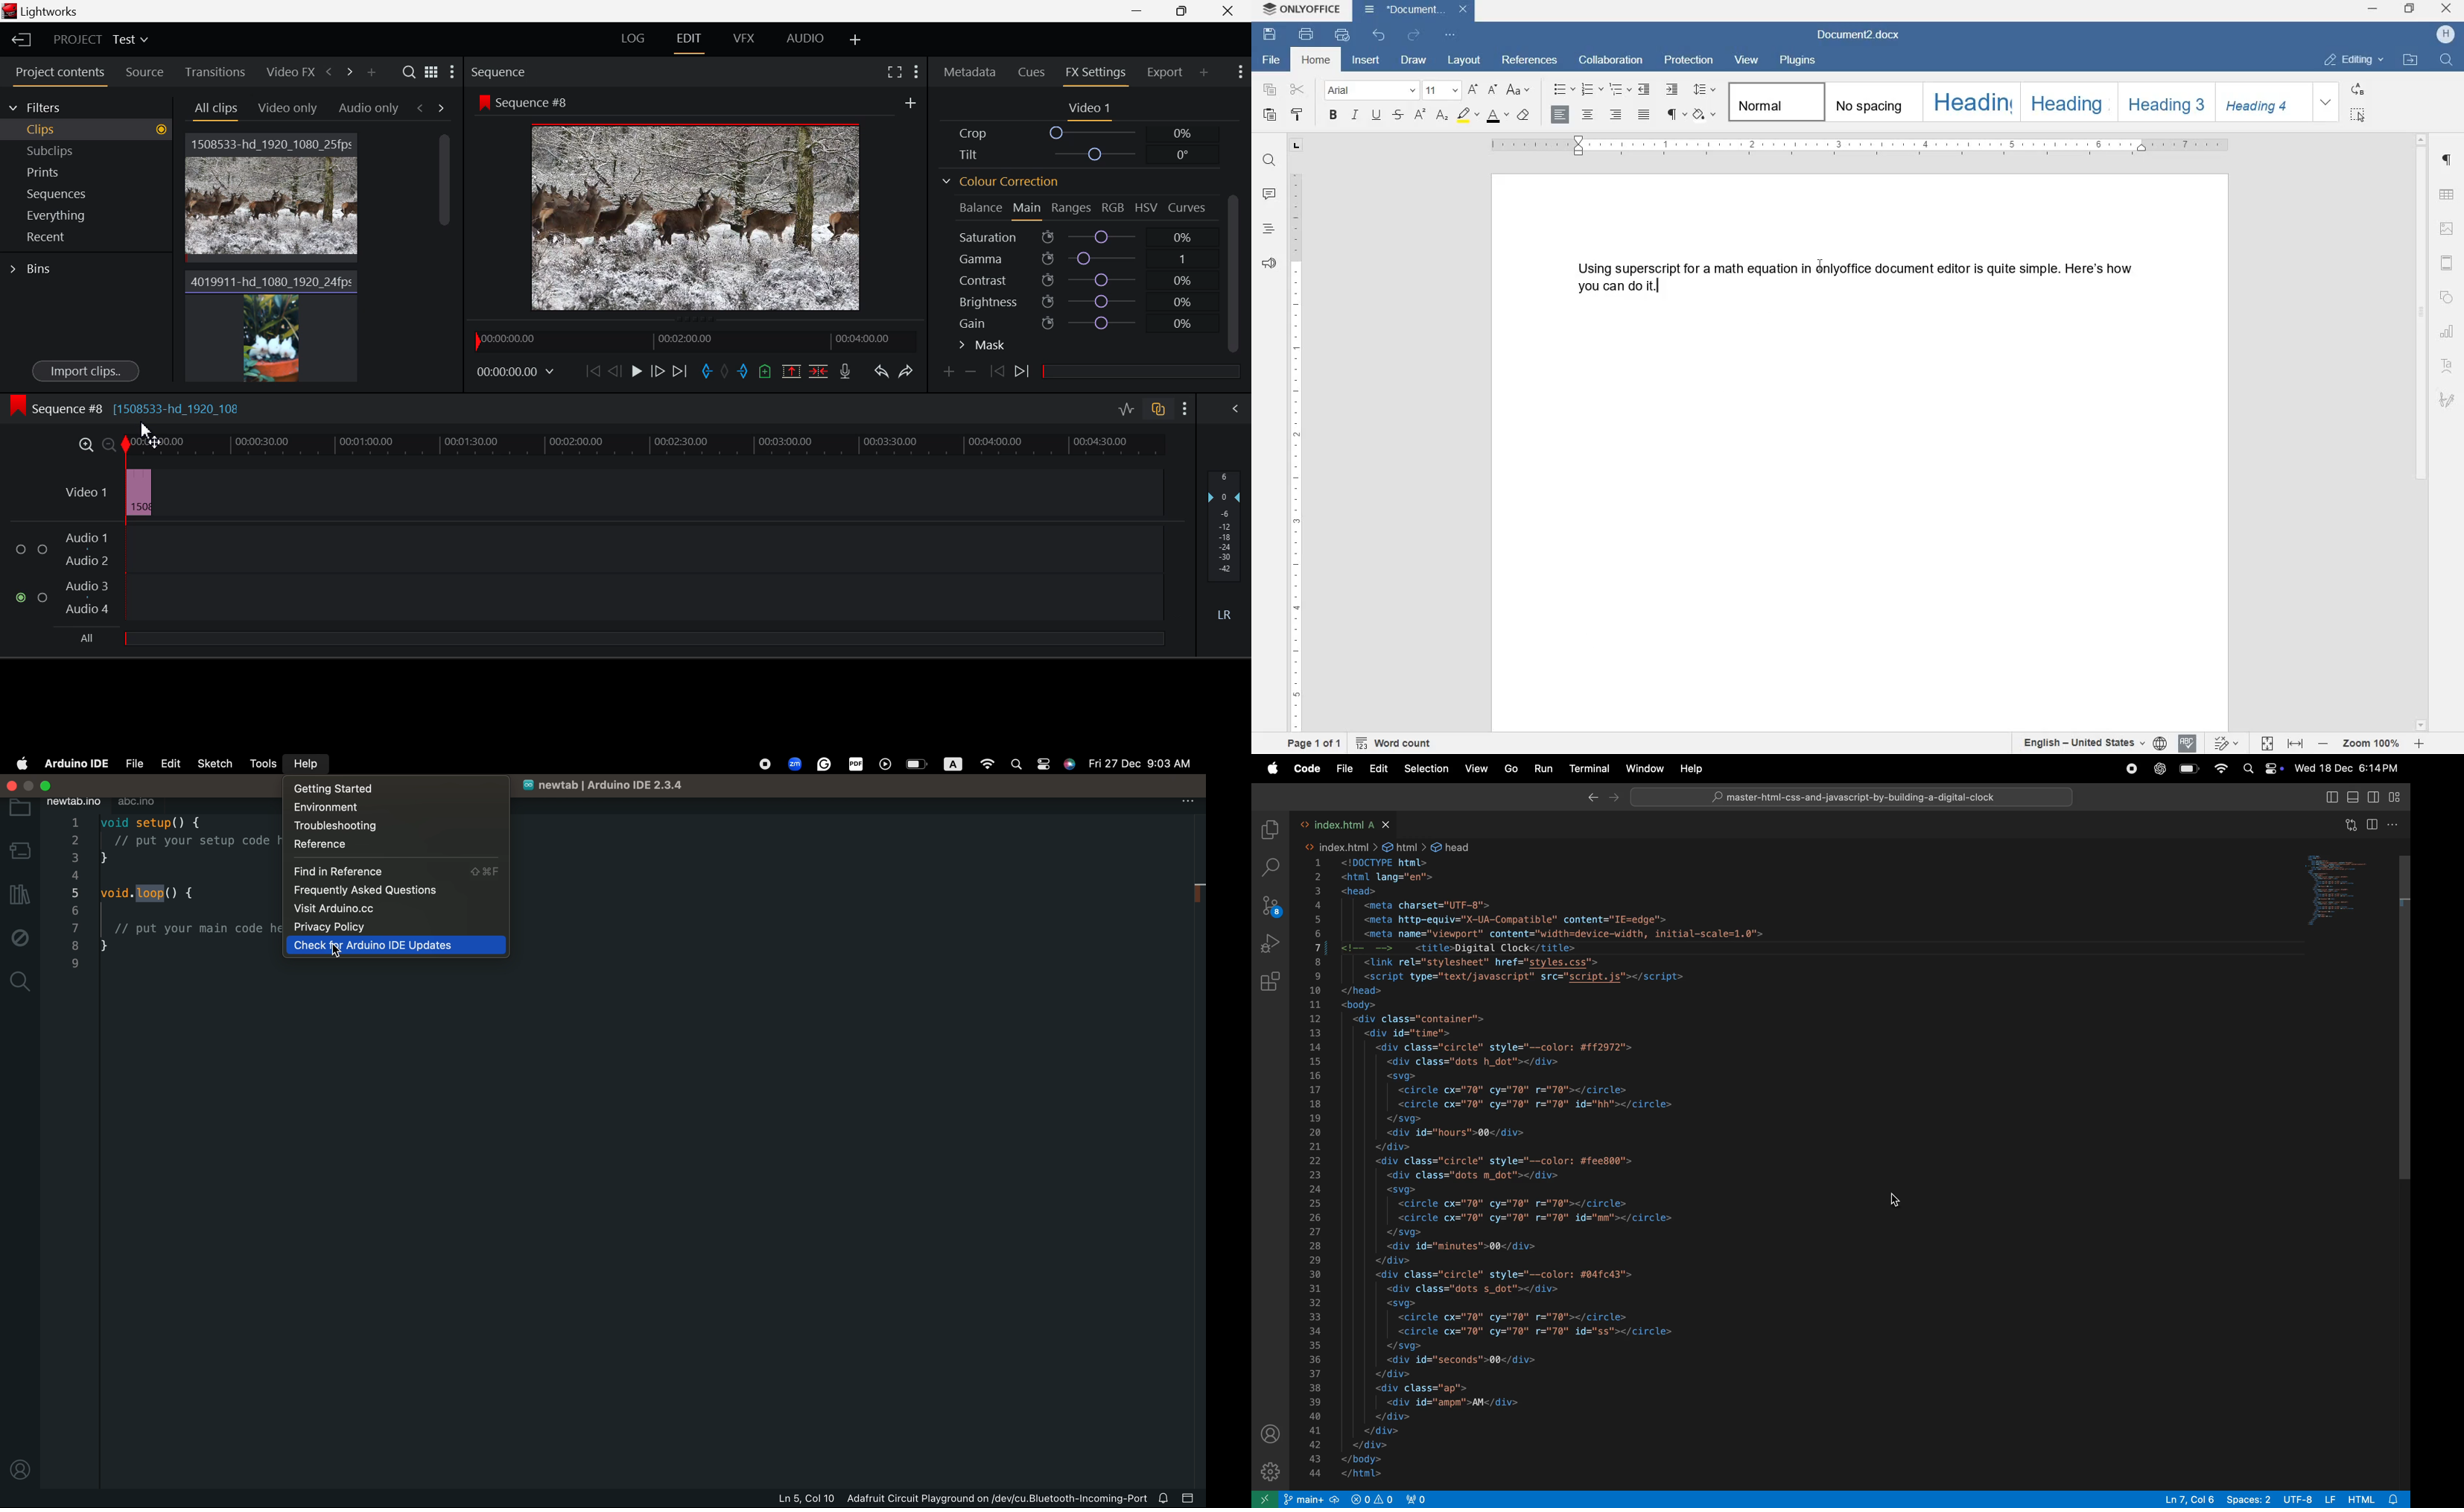  What do you see at coordinates (1416, 11) in the screenshot?
I see `Document2.docx` at bounding box center [1416, 11].